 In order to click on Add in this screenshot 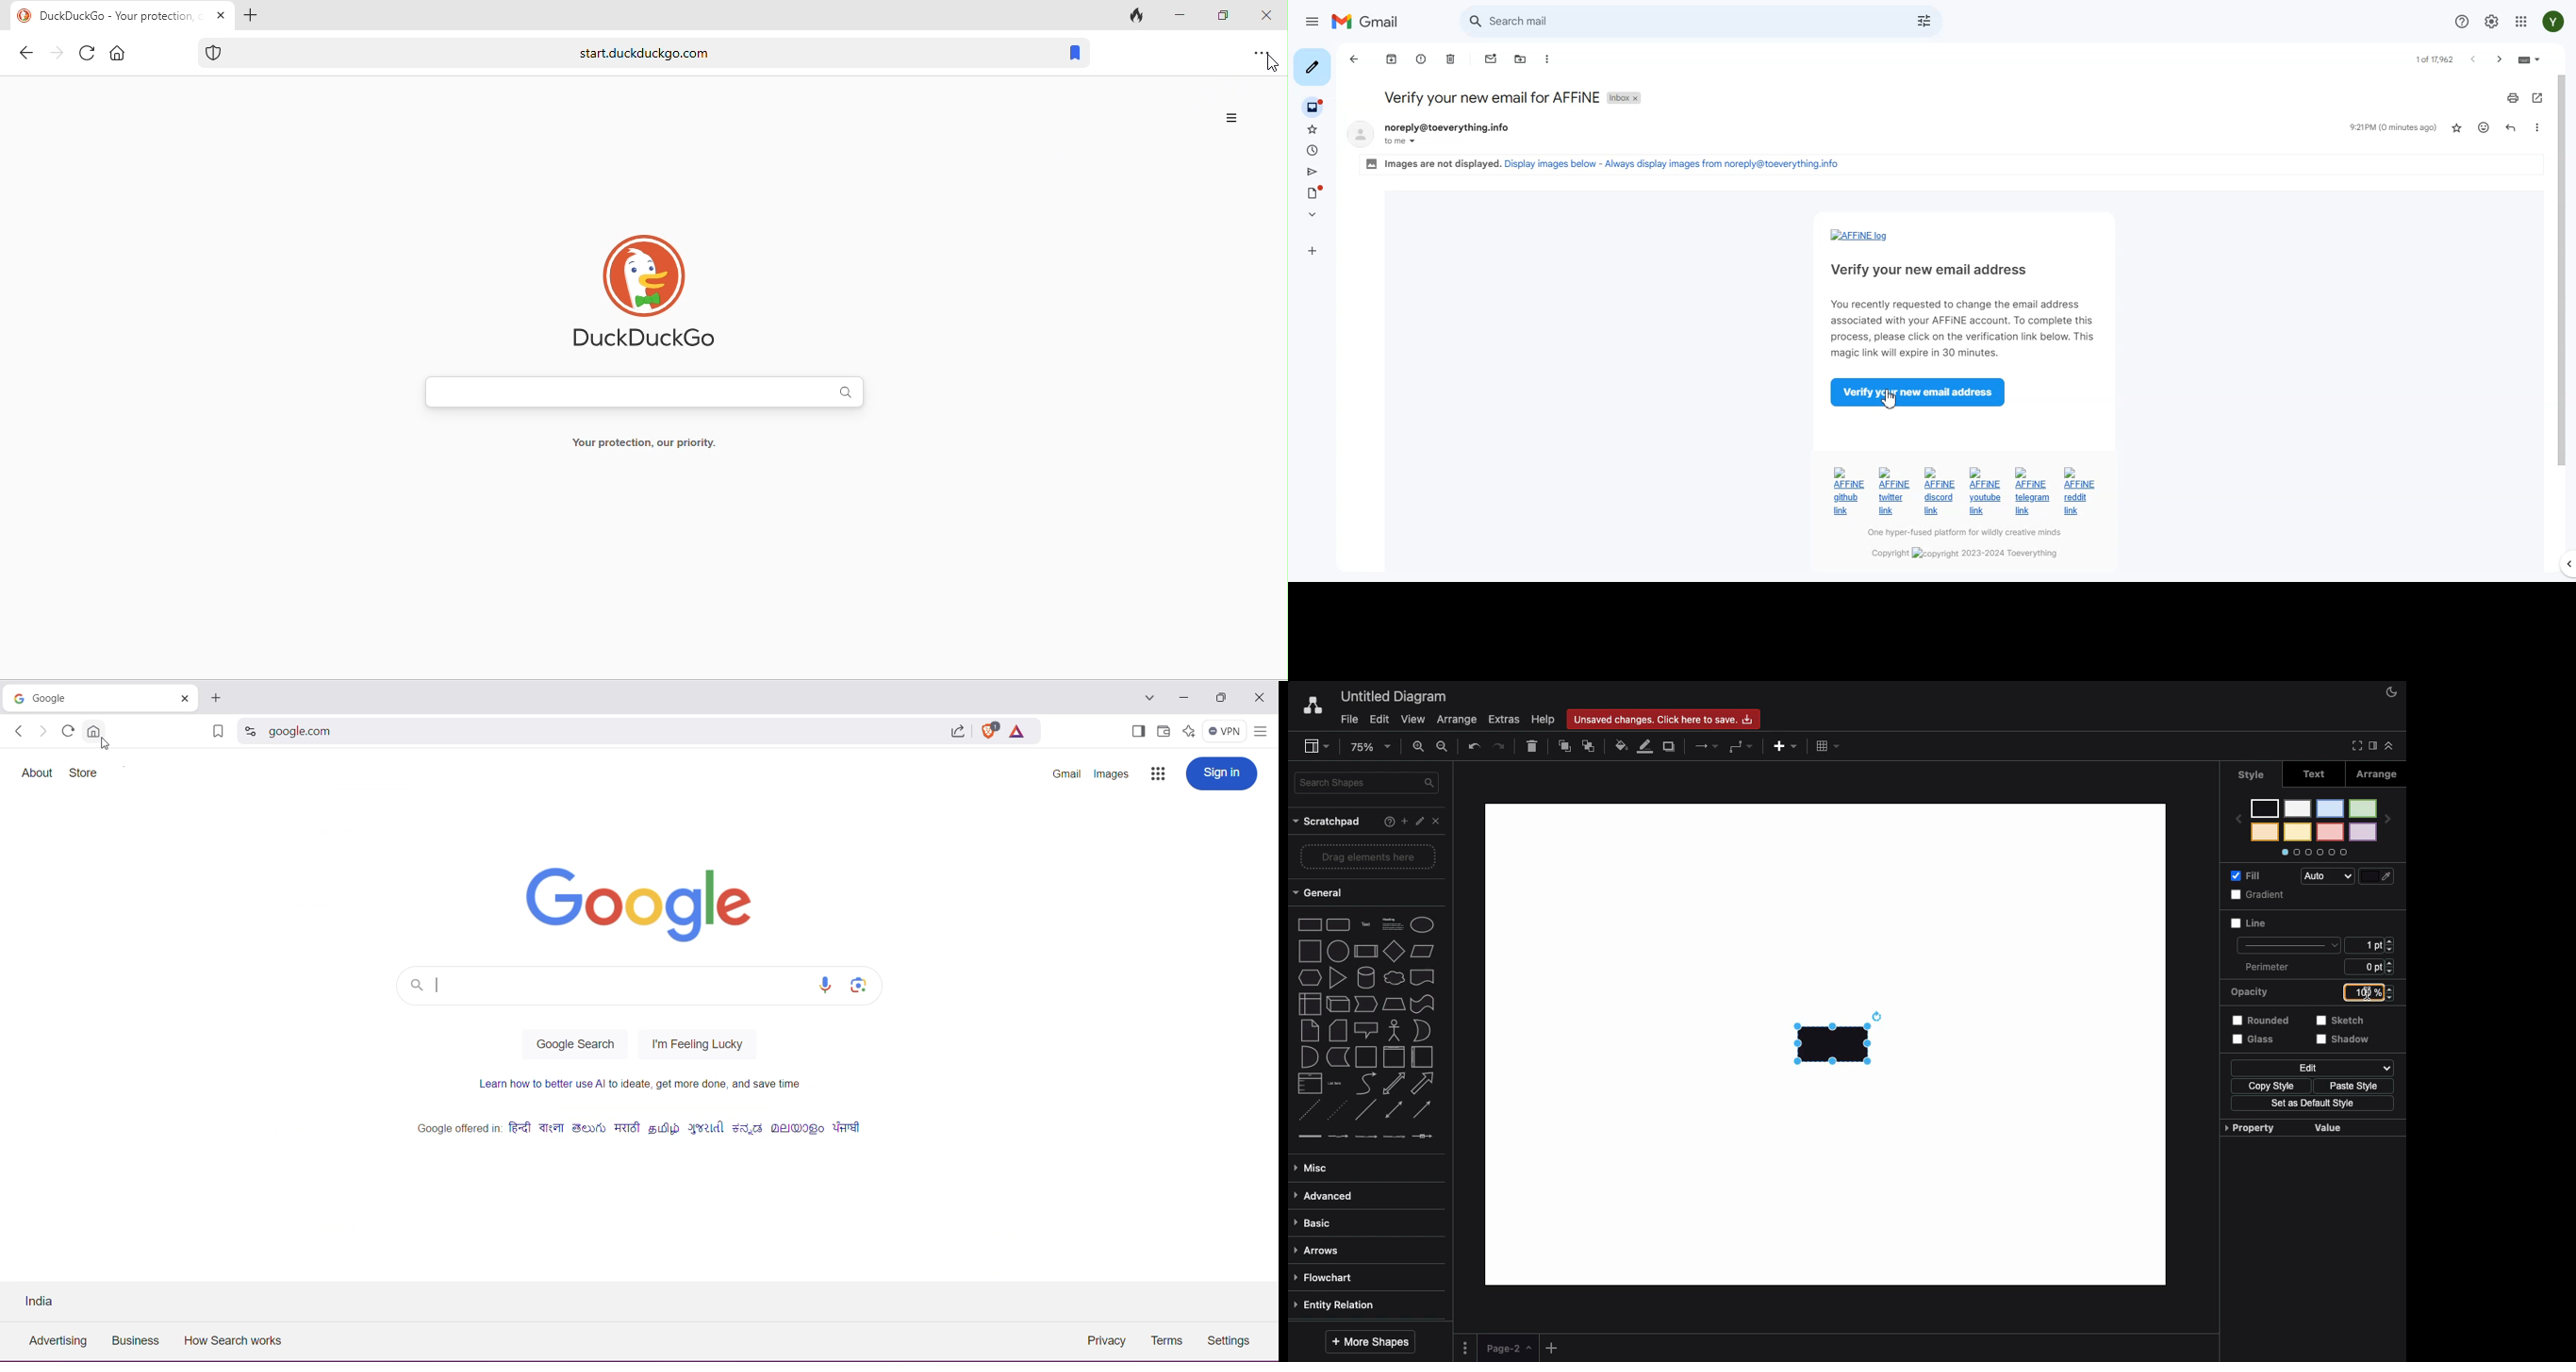, I will do `click(1403, 821)`.